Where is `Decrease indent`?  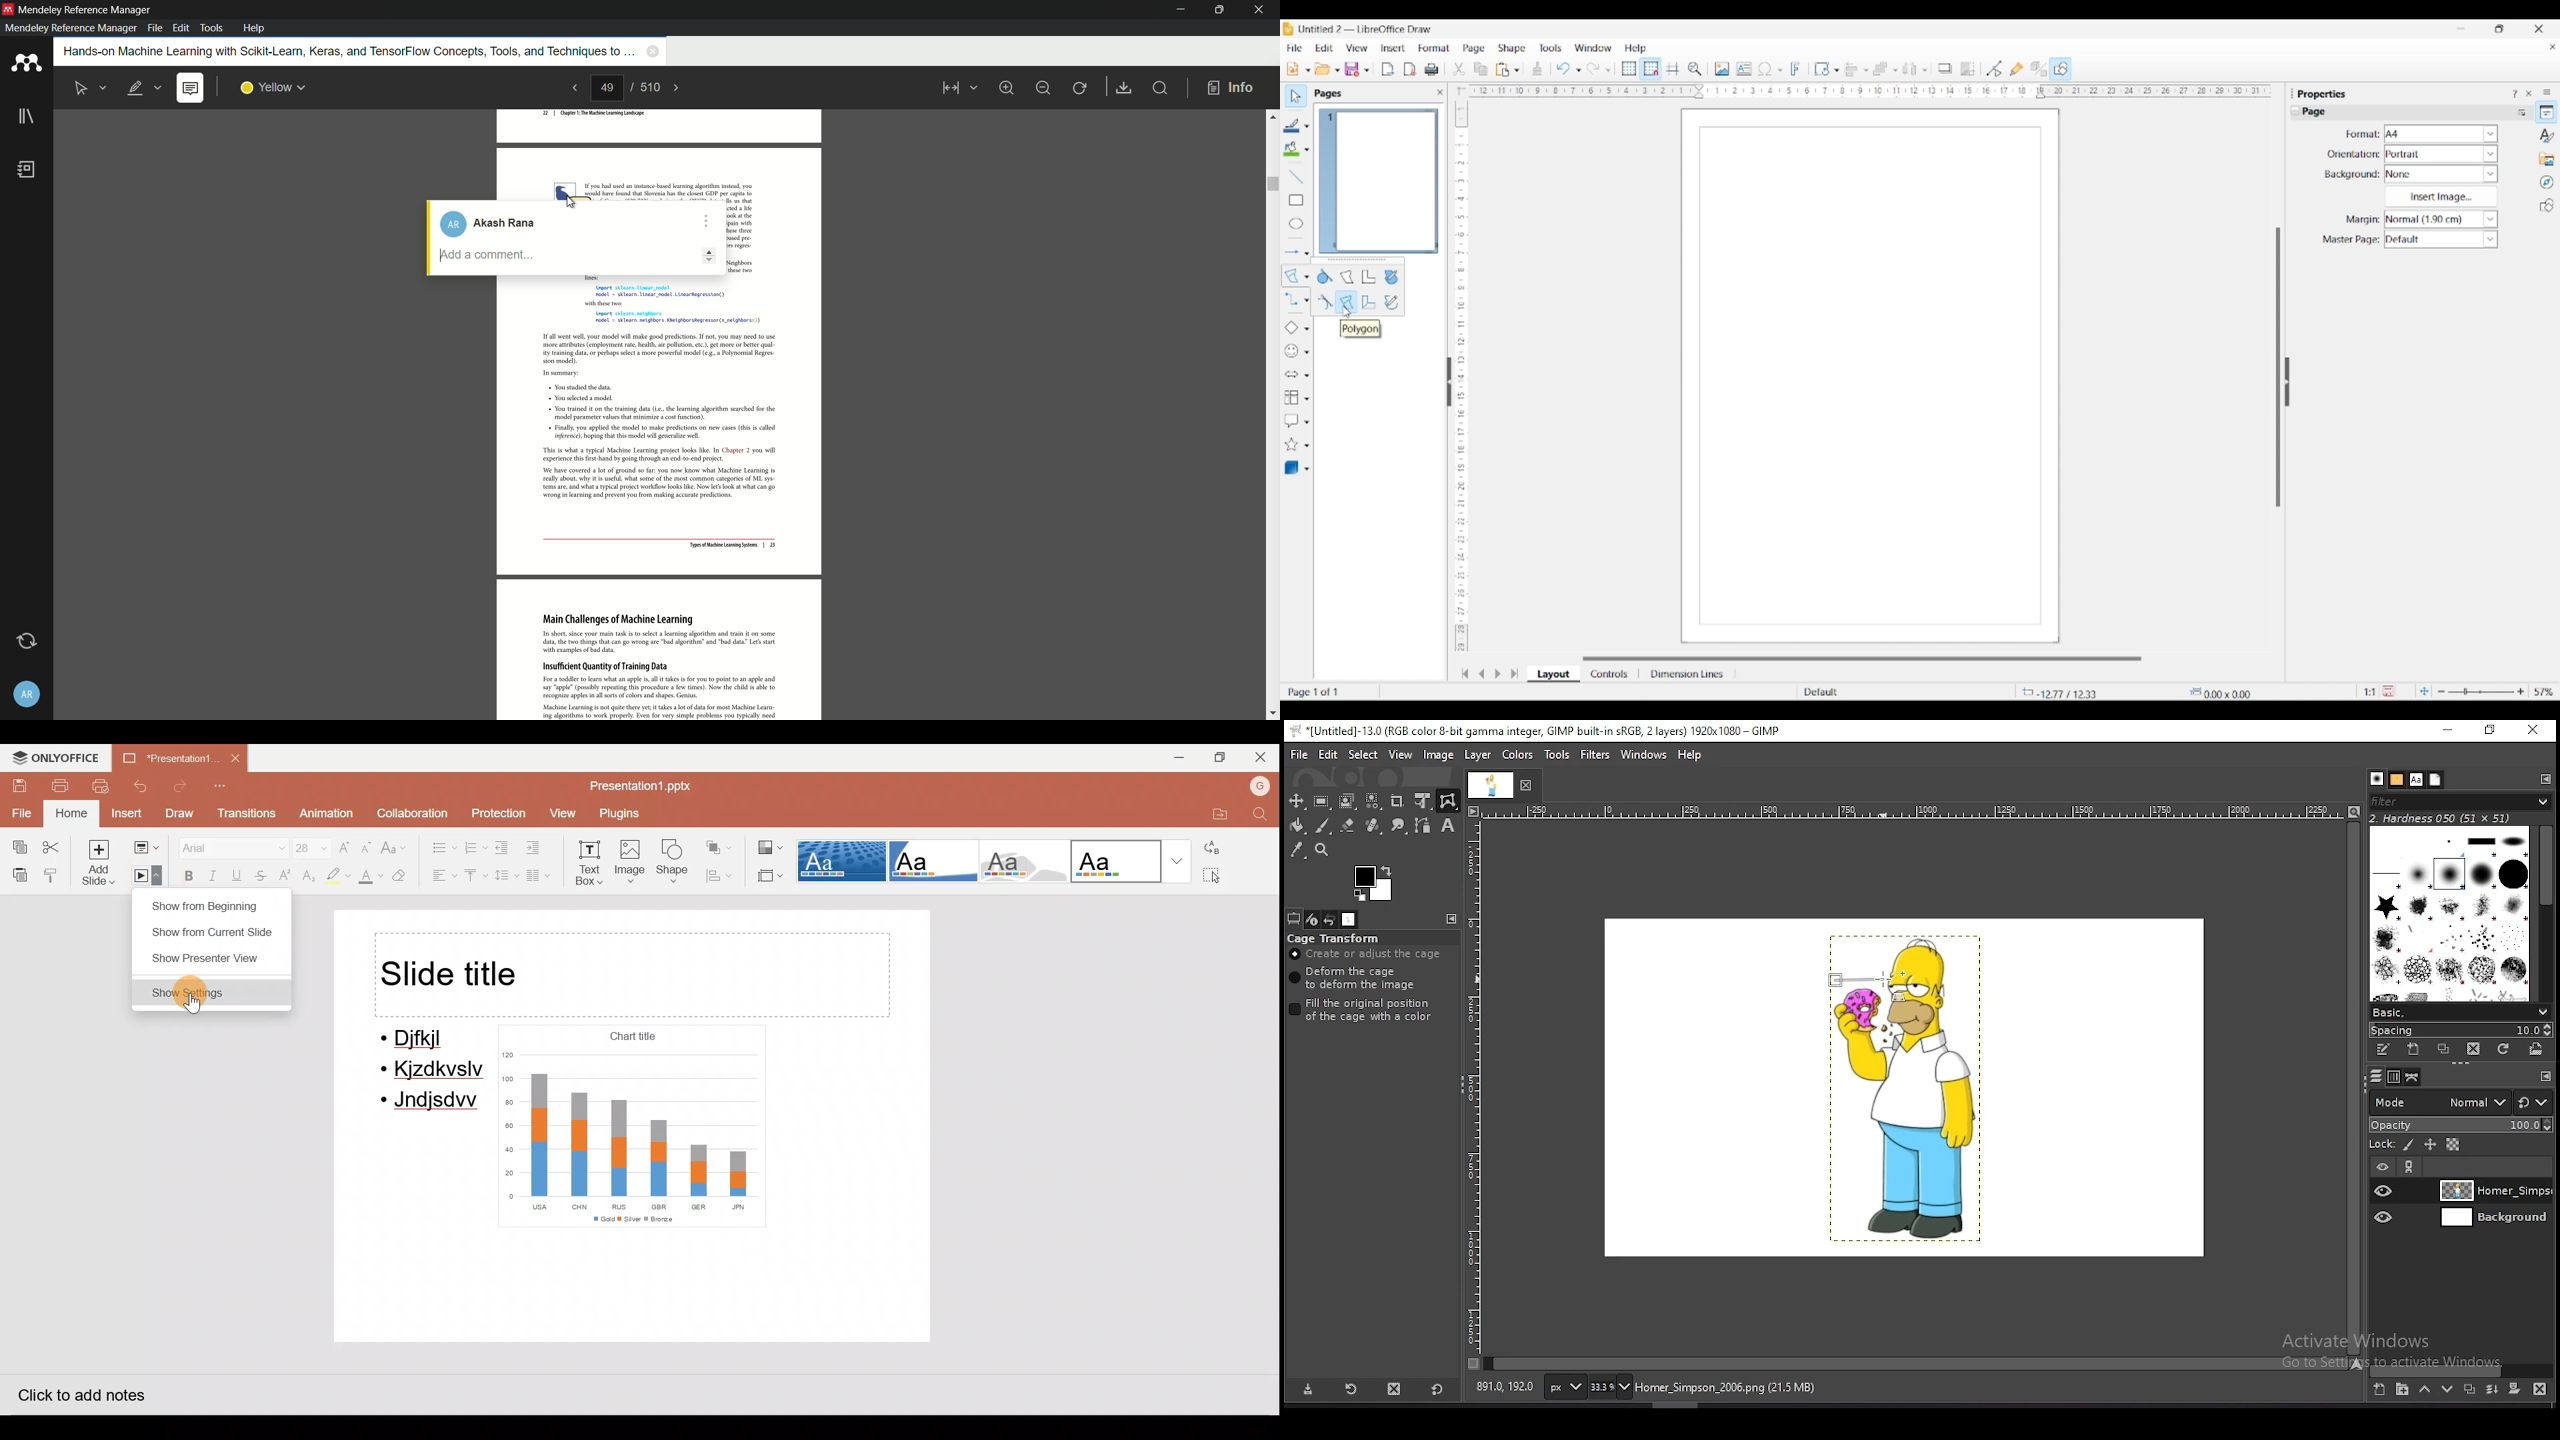 Decrease indent is located at coordinates (501, 847).